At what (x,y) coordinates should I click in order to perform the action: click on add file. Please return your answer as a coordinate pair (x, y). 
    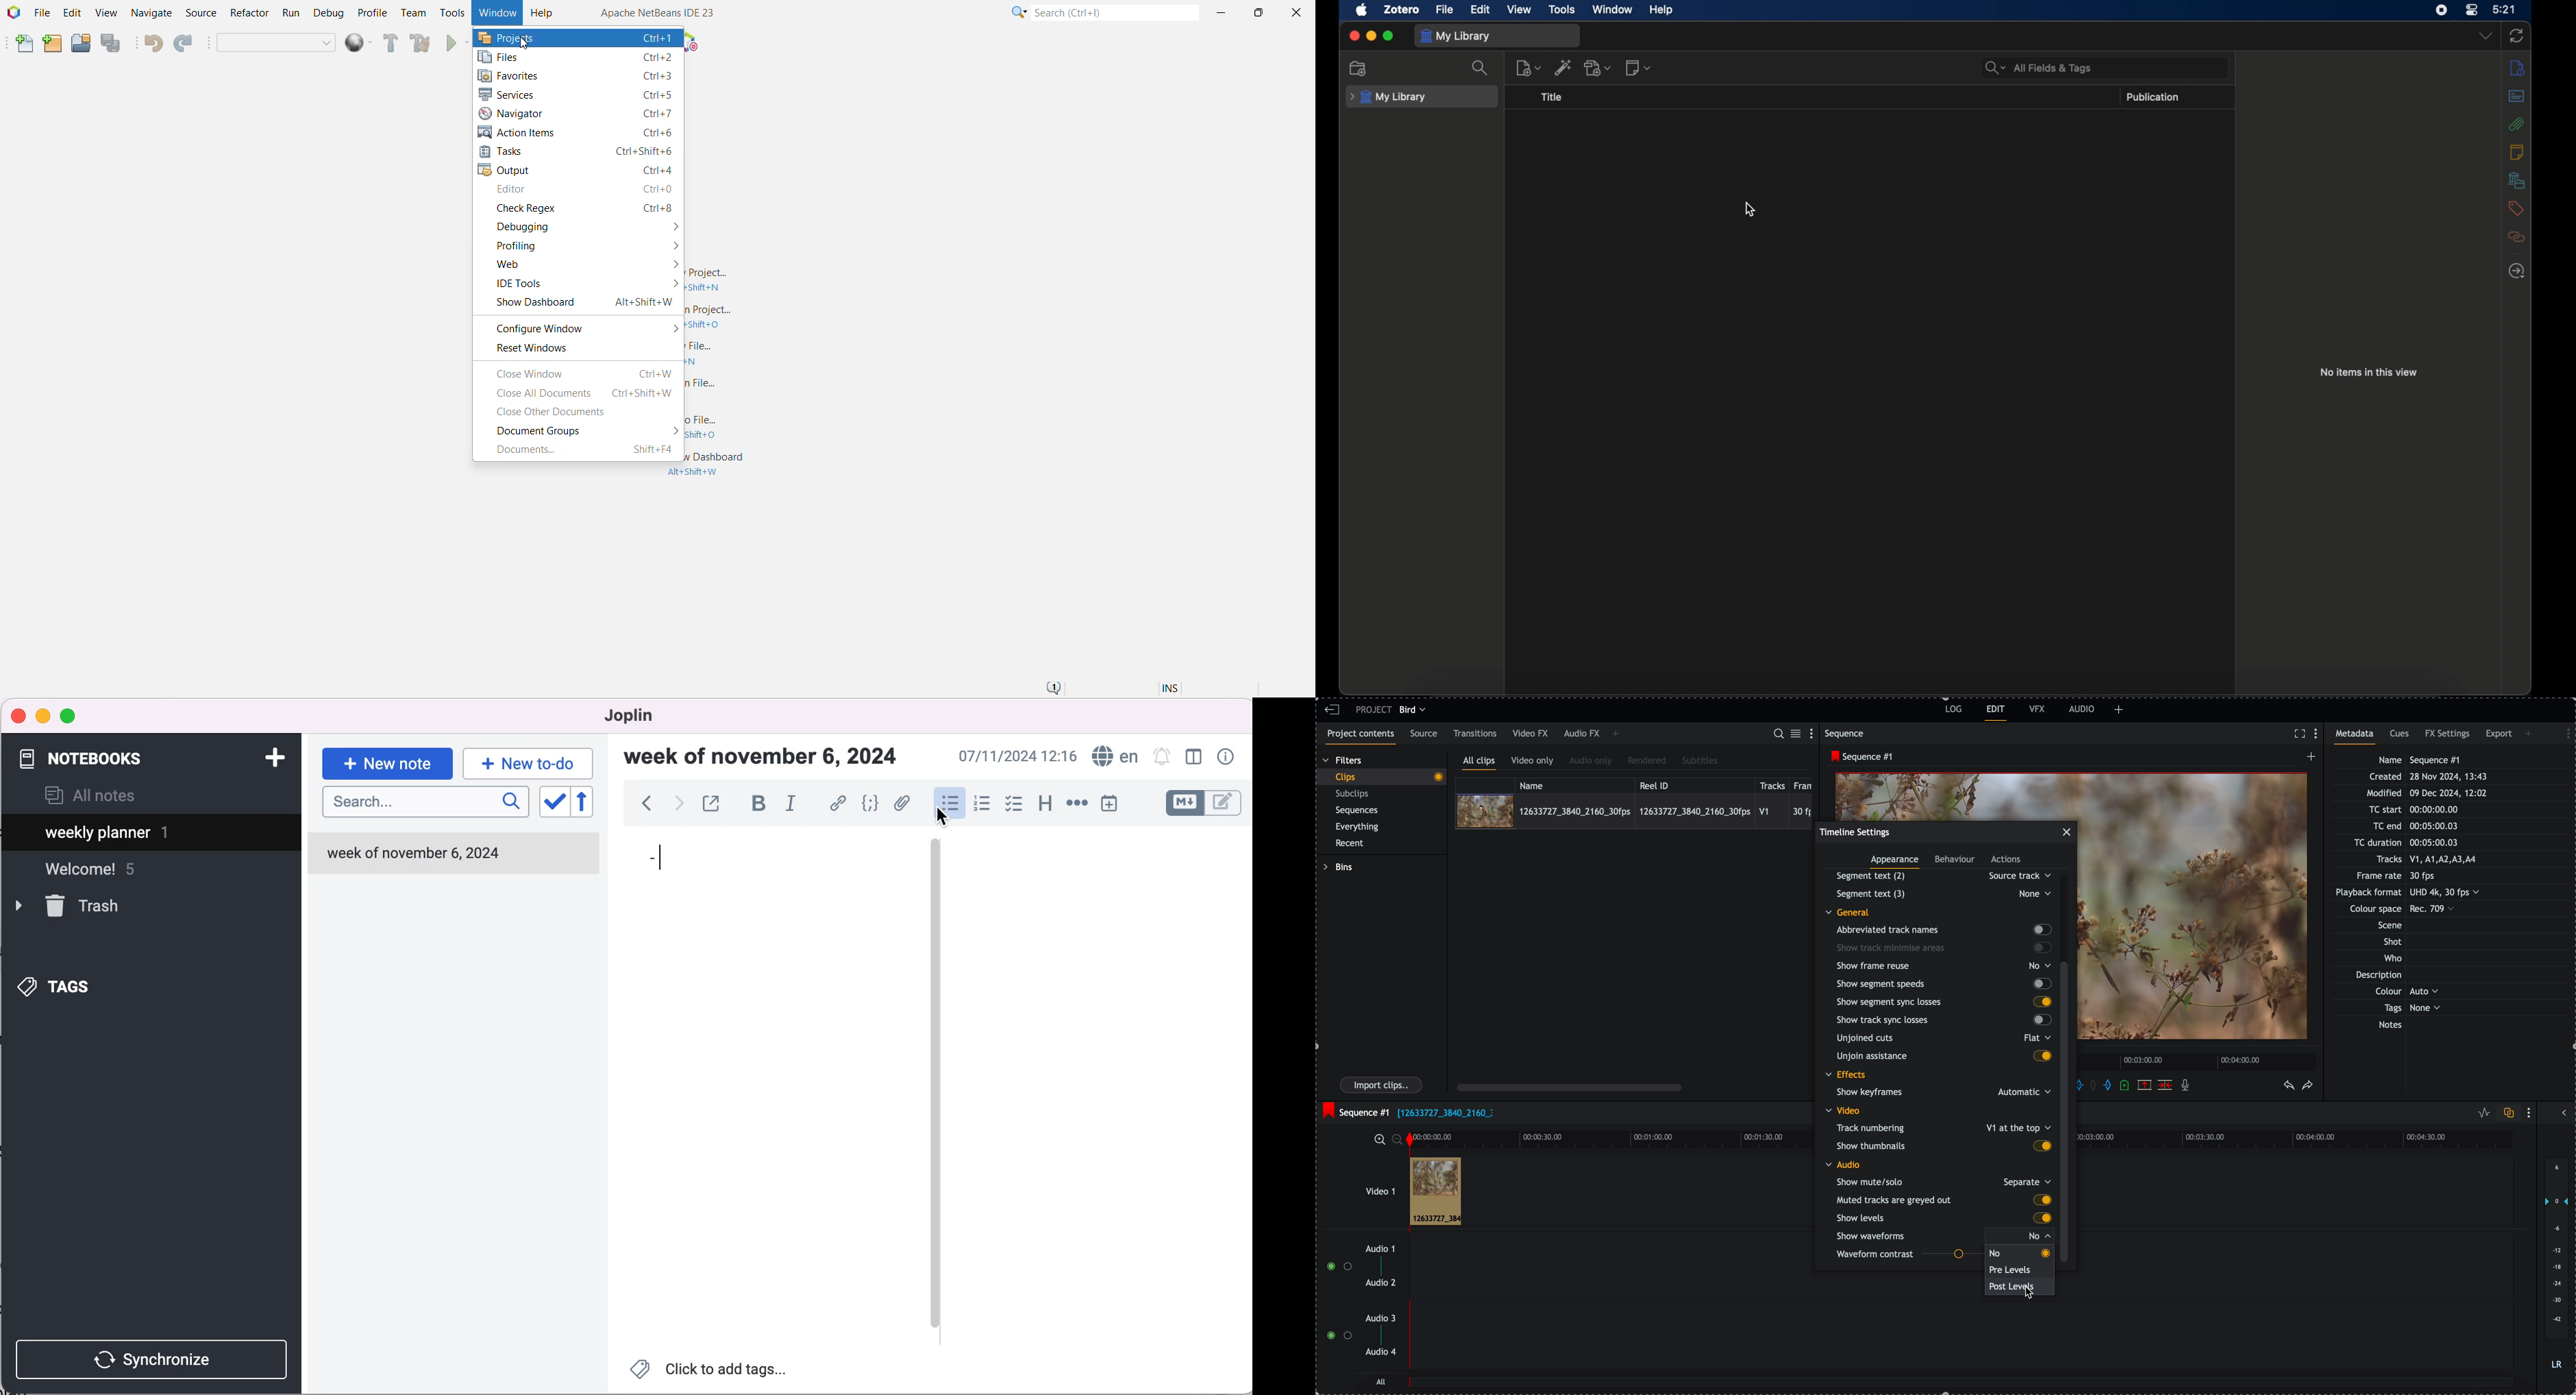
    Looking at the image, I should click on (902, 805).